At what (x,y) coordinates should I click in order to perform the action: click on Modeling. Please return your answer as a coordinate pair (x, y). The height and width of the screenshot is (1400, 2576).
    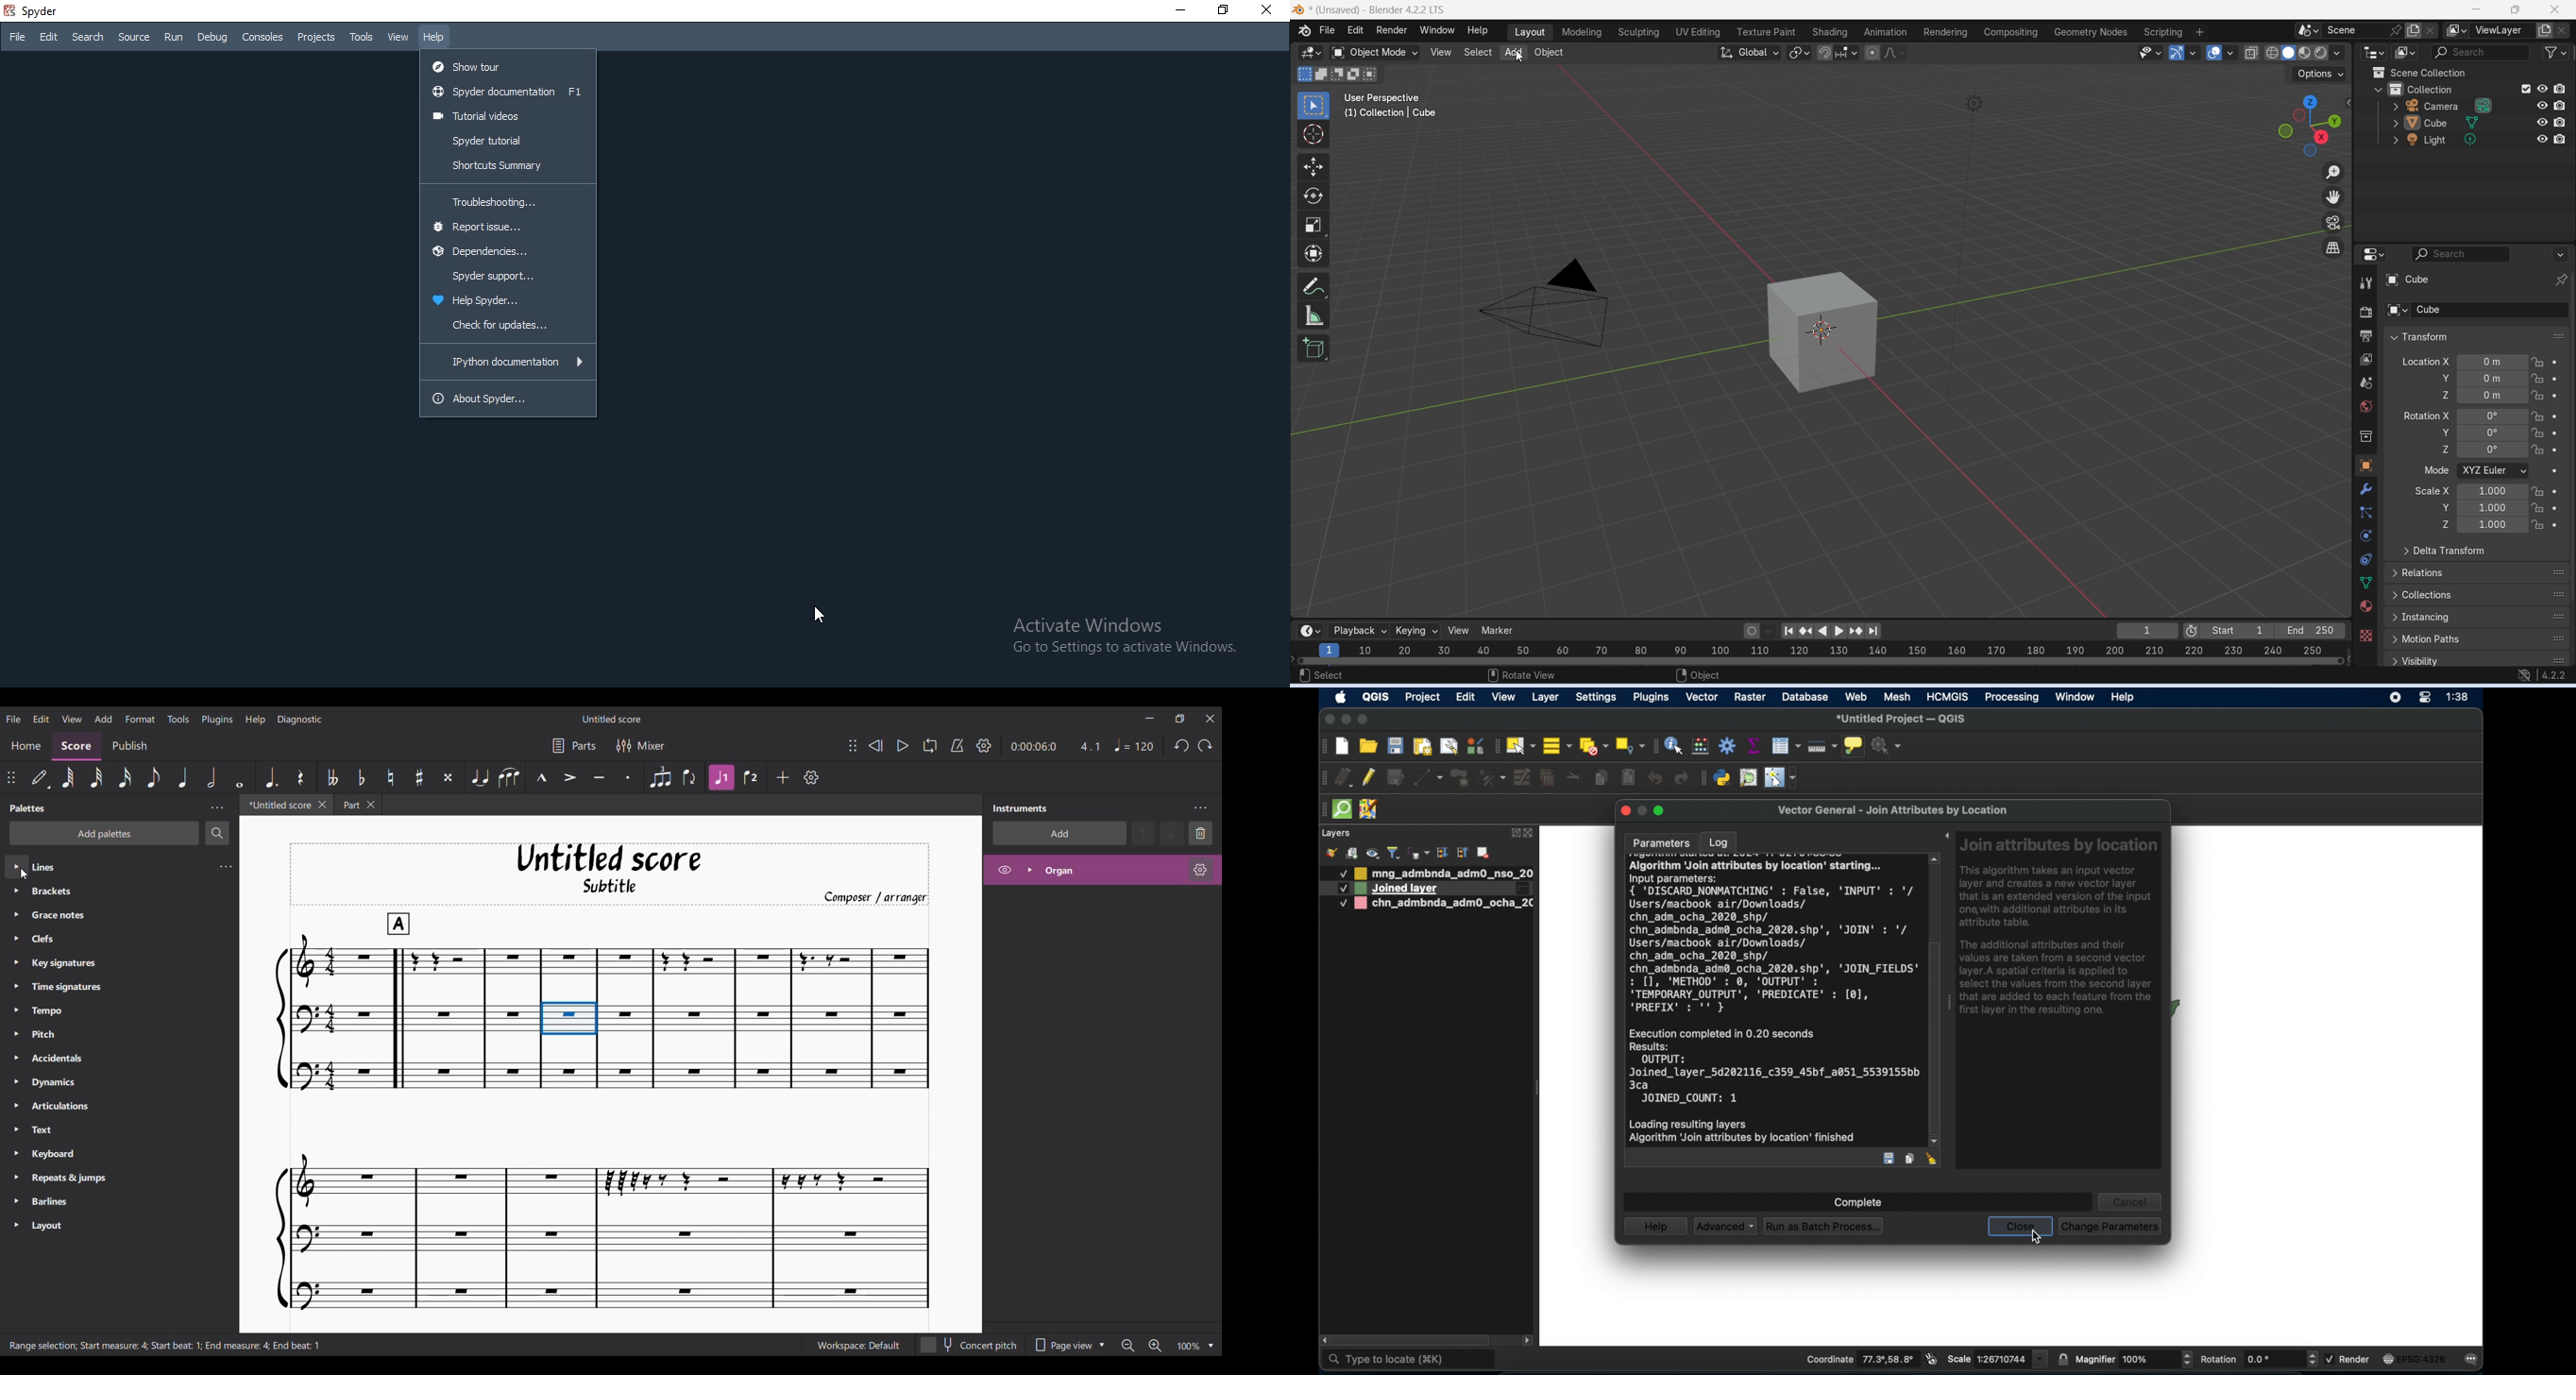
    Looking at the image, I should click on (1581, 32).